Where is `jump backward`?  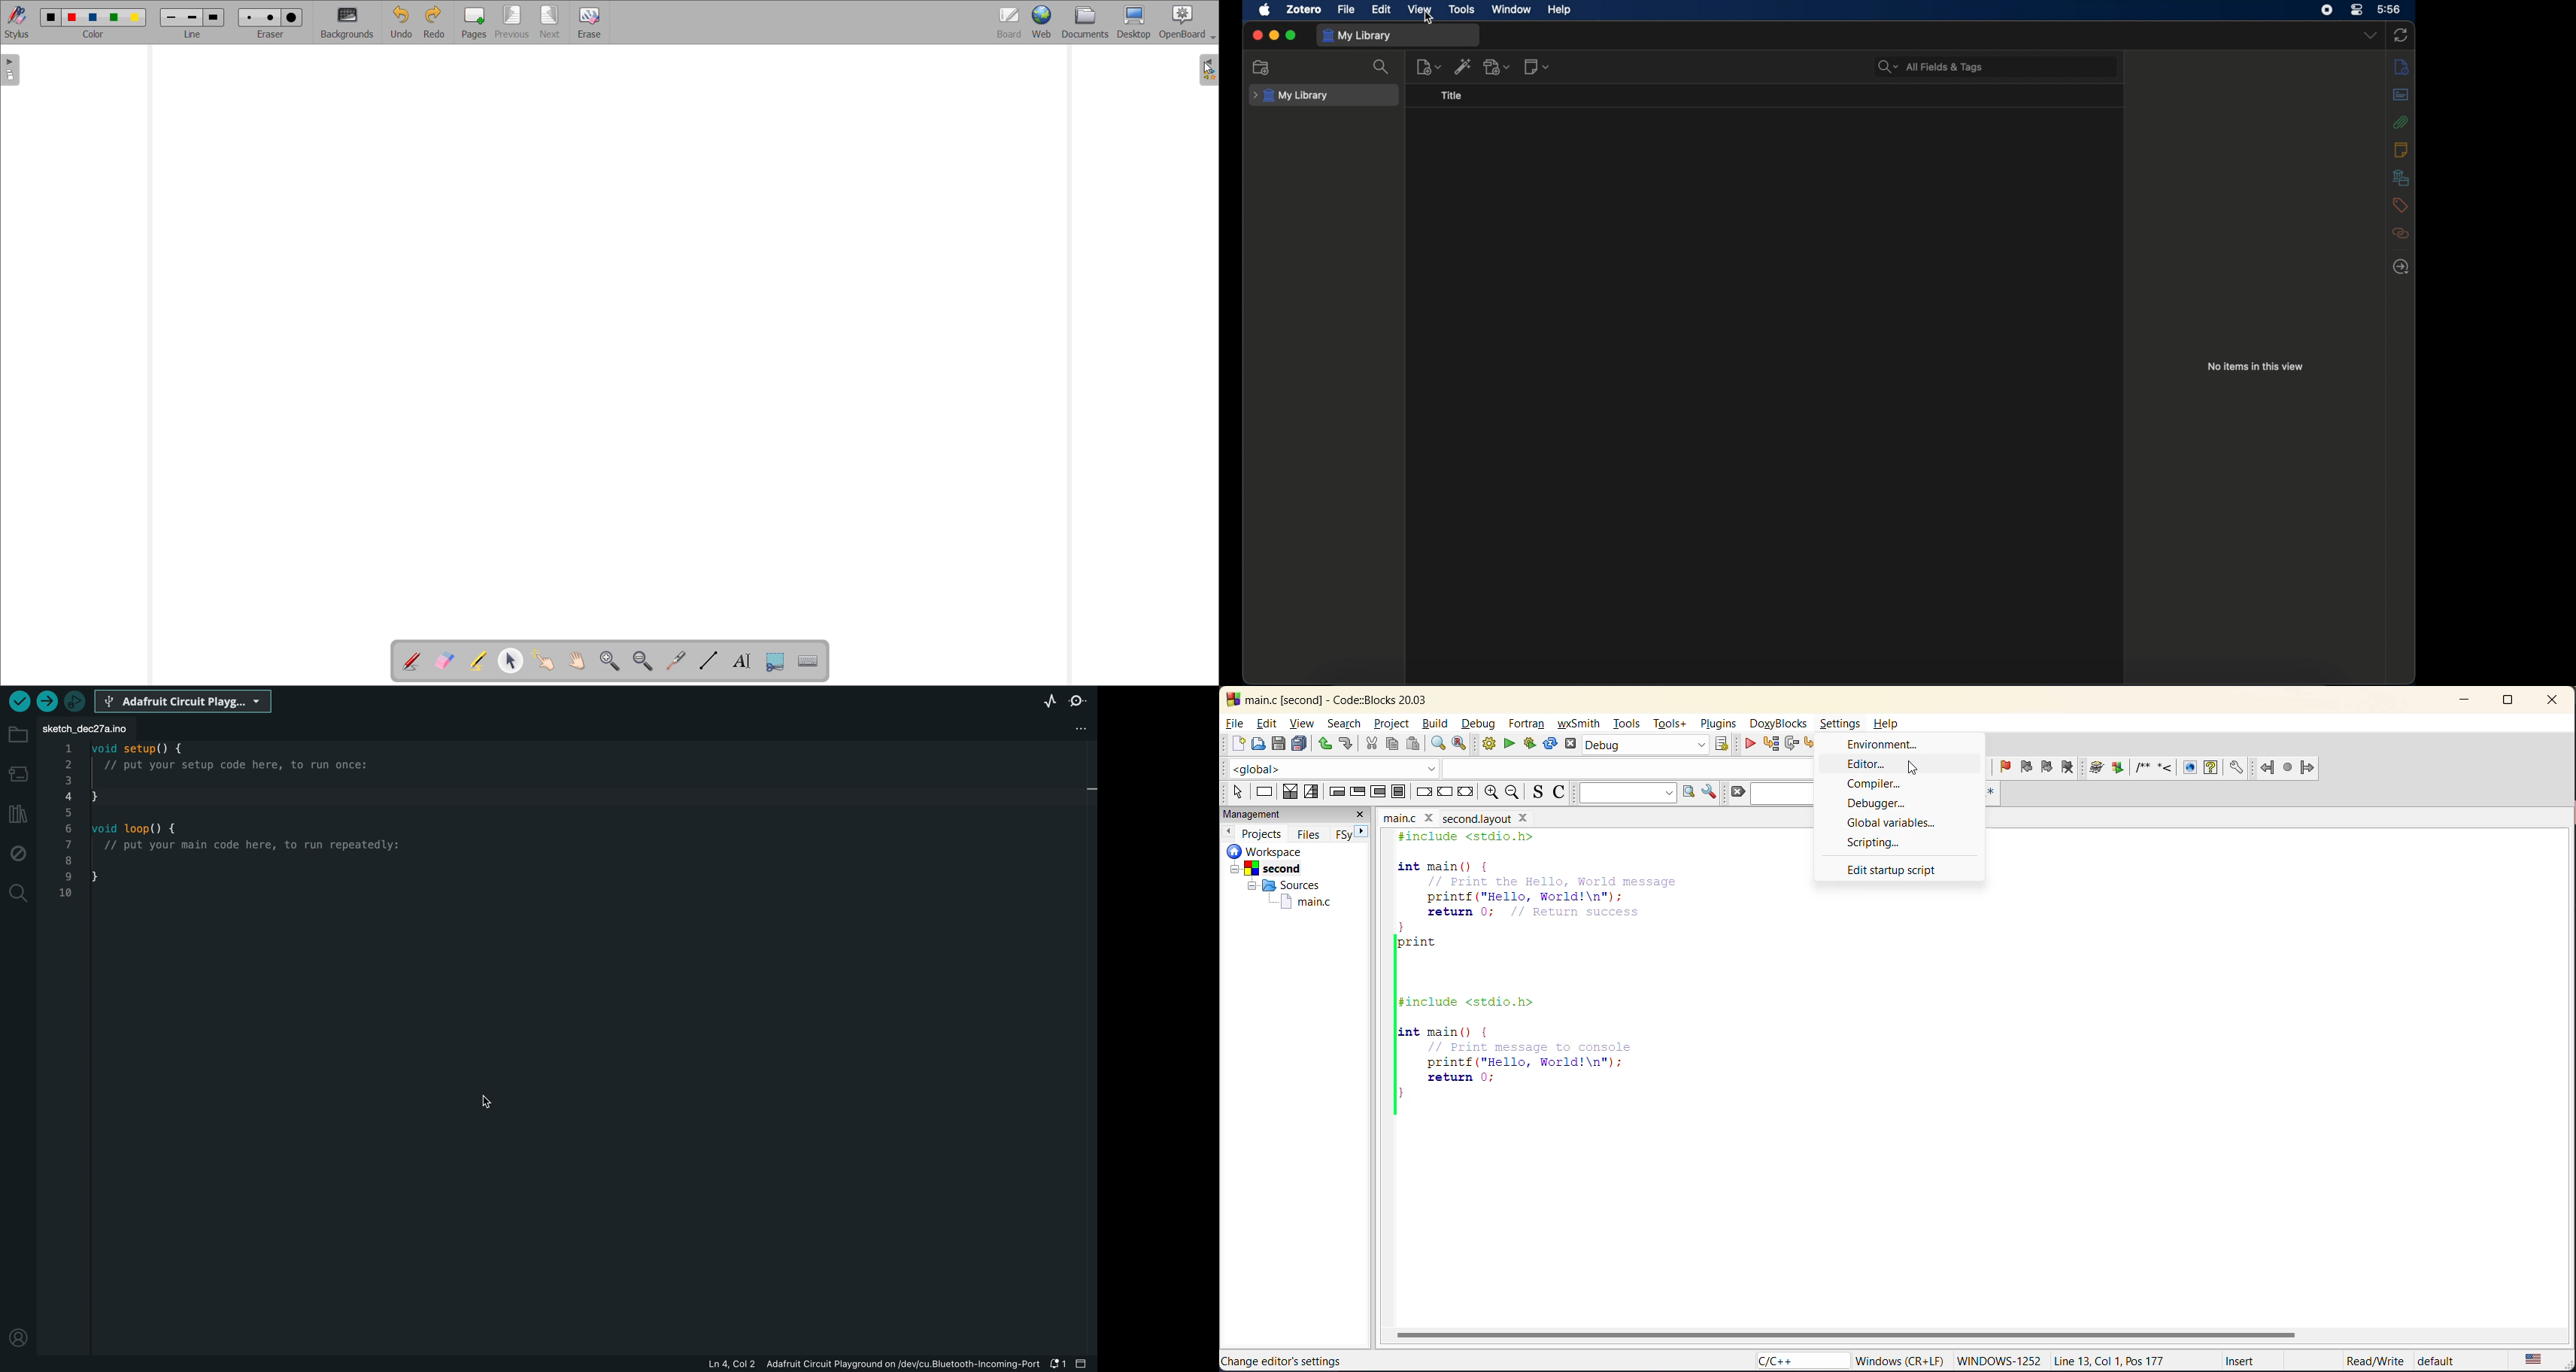
jump backward is located at coordinates (2269, 767).